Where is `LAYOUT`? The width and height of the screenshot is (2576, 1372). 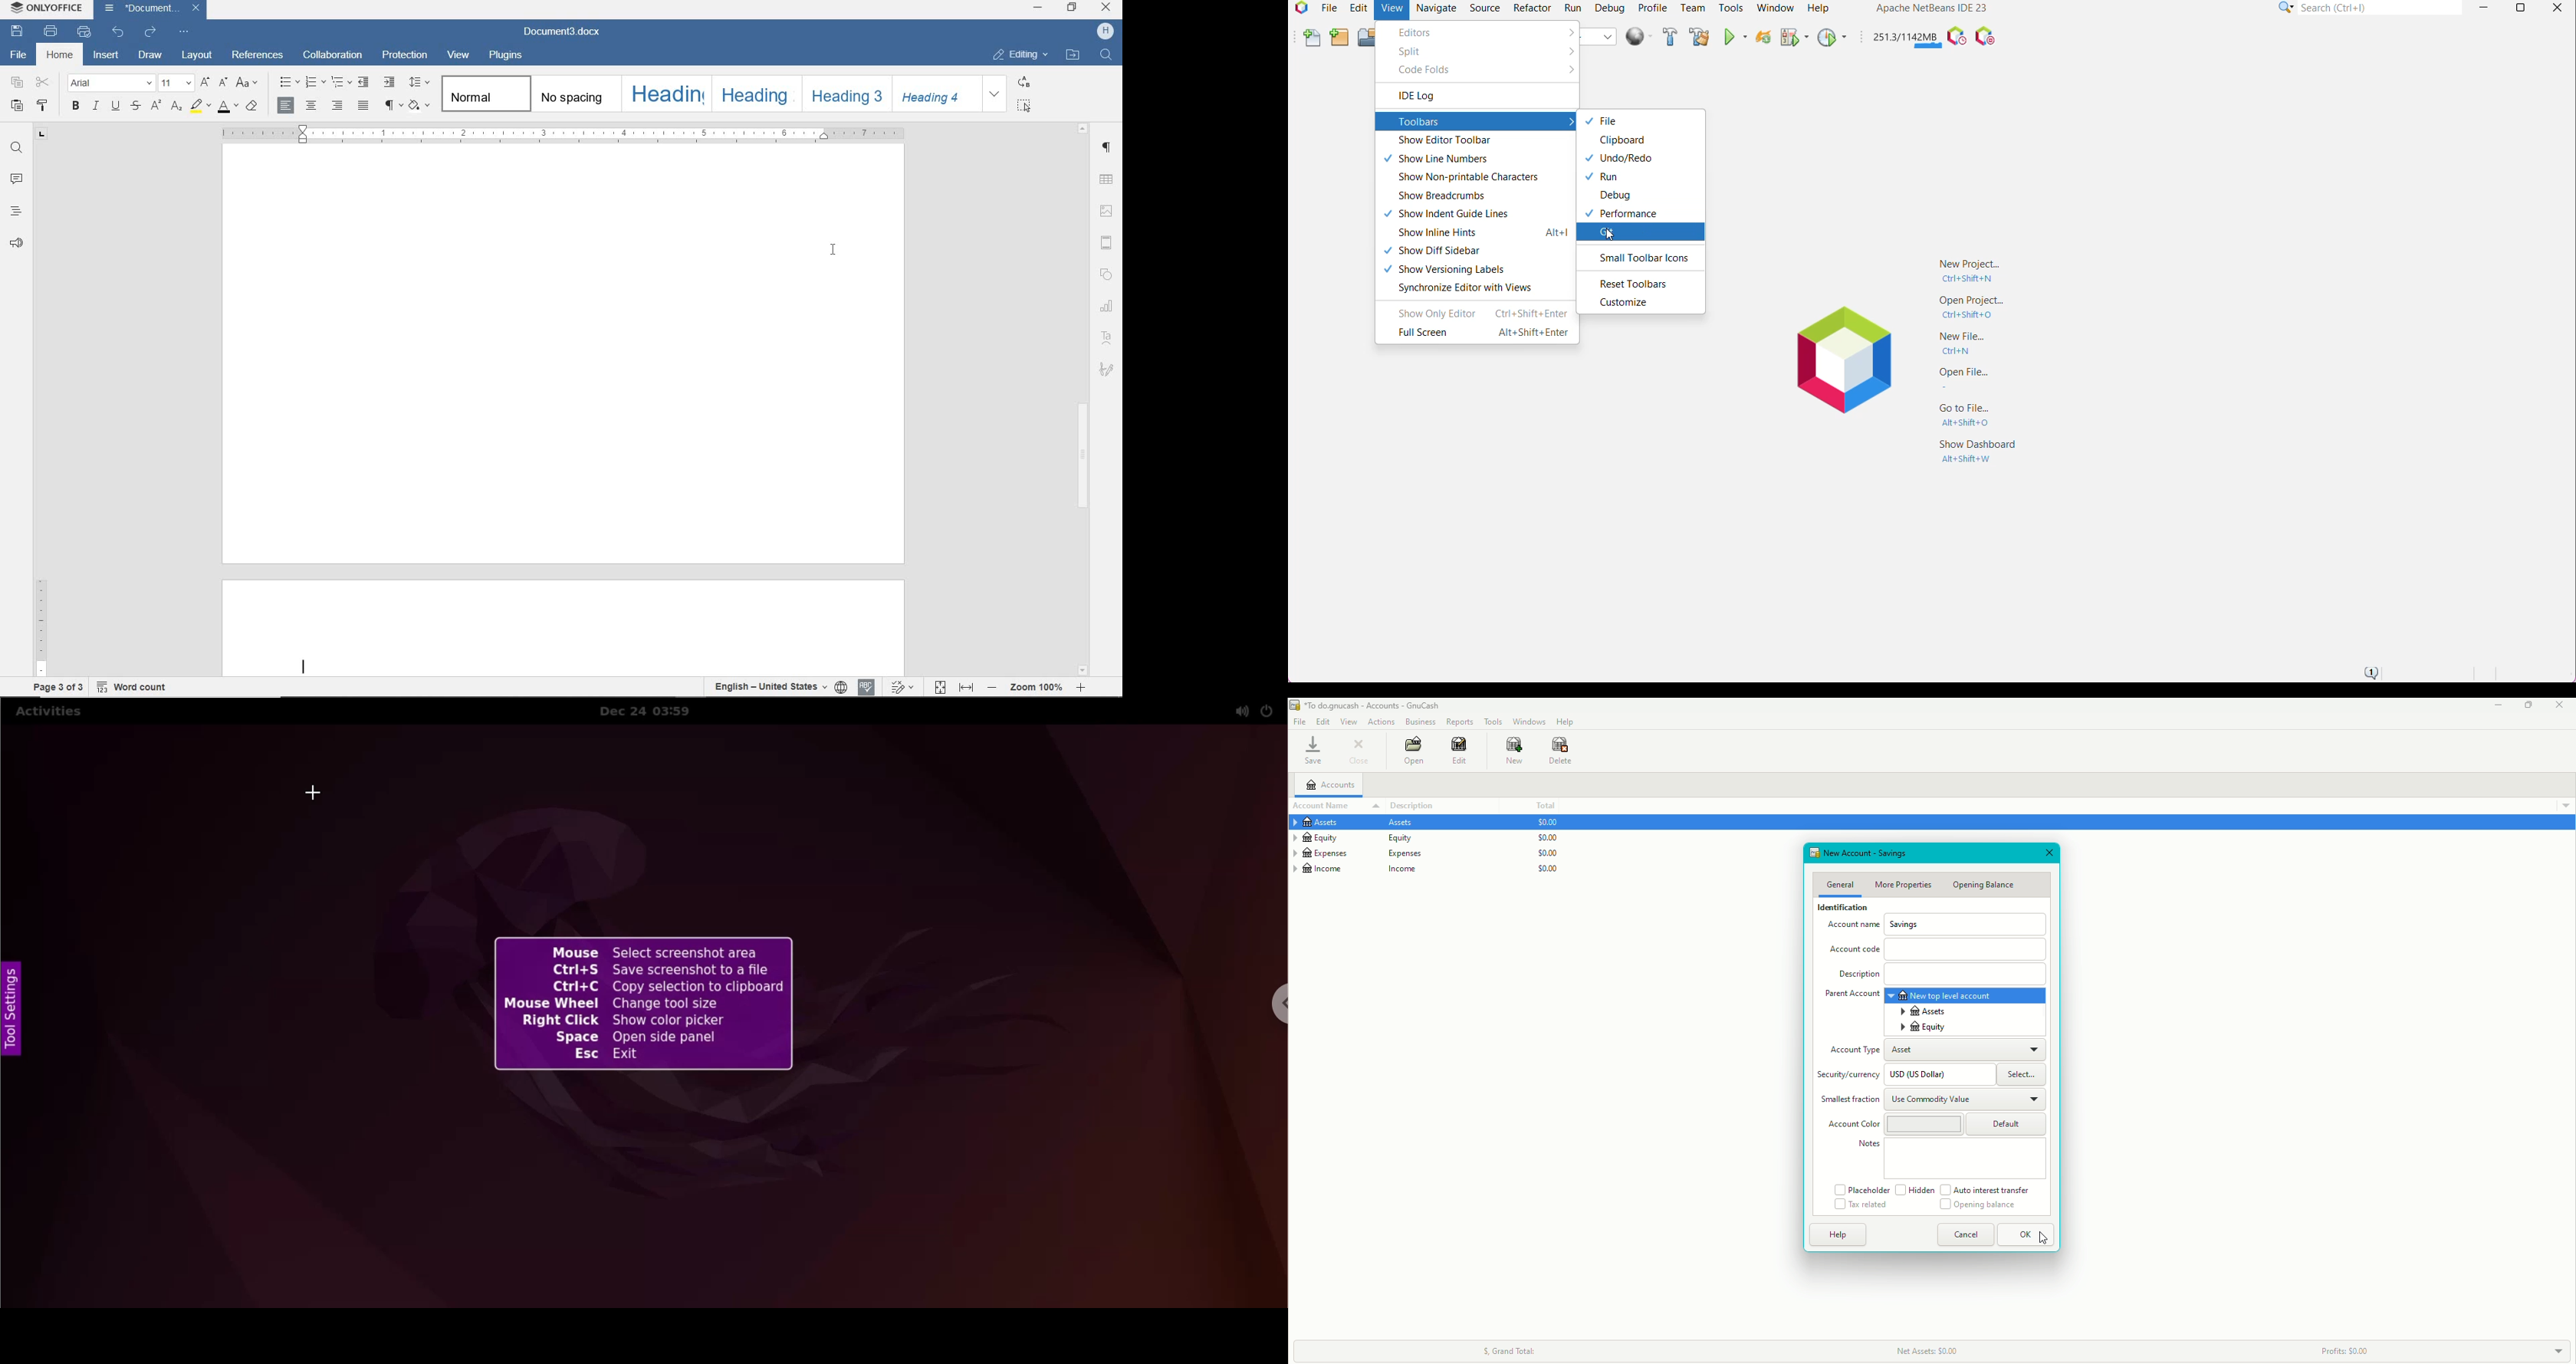 LAYOUT is located at coordinates (194, 56).